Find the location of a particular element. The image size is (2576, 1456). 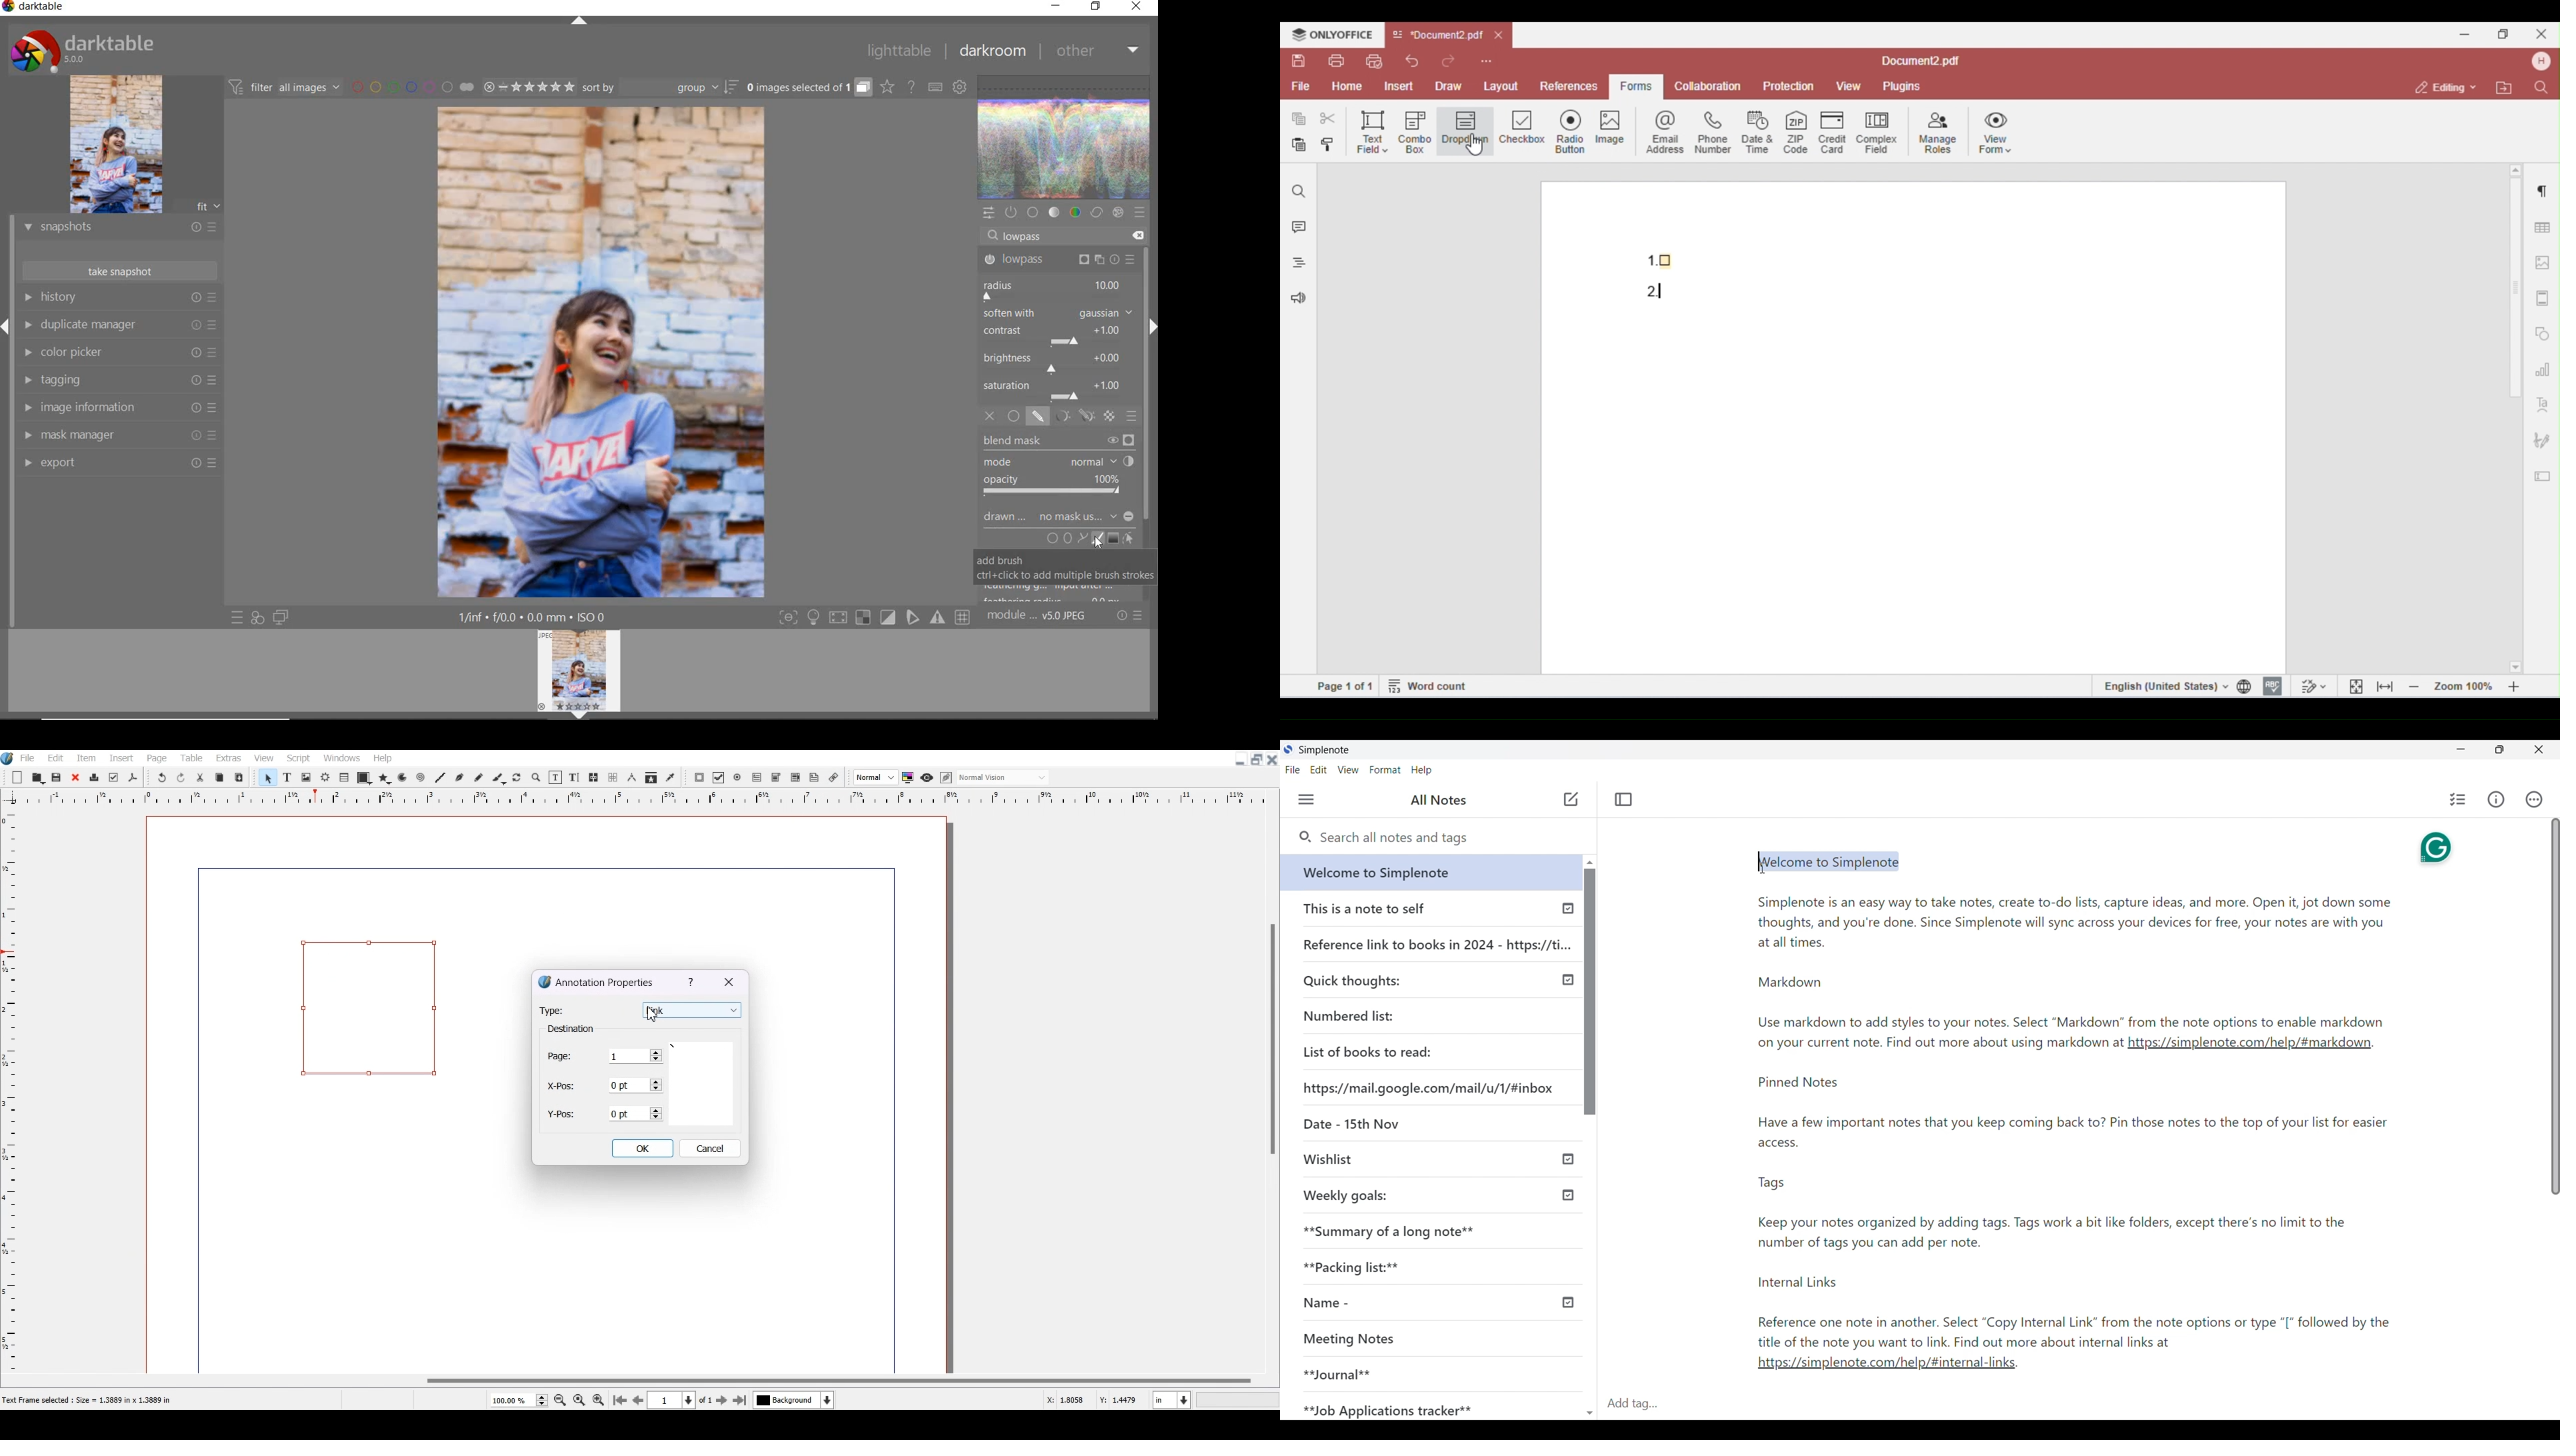

Rotate Item is located at coordinates (518, 778).